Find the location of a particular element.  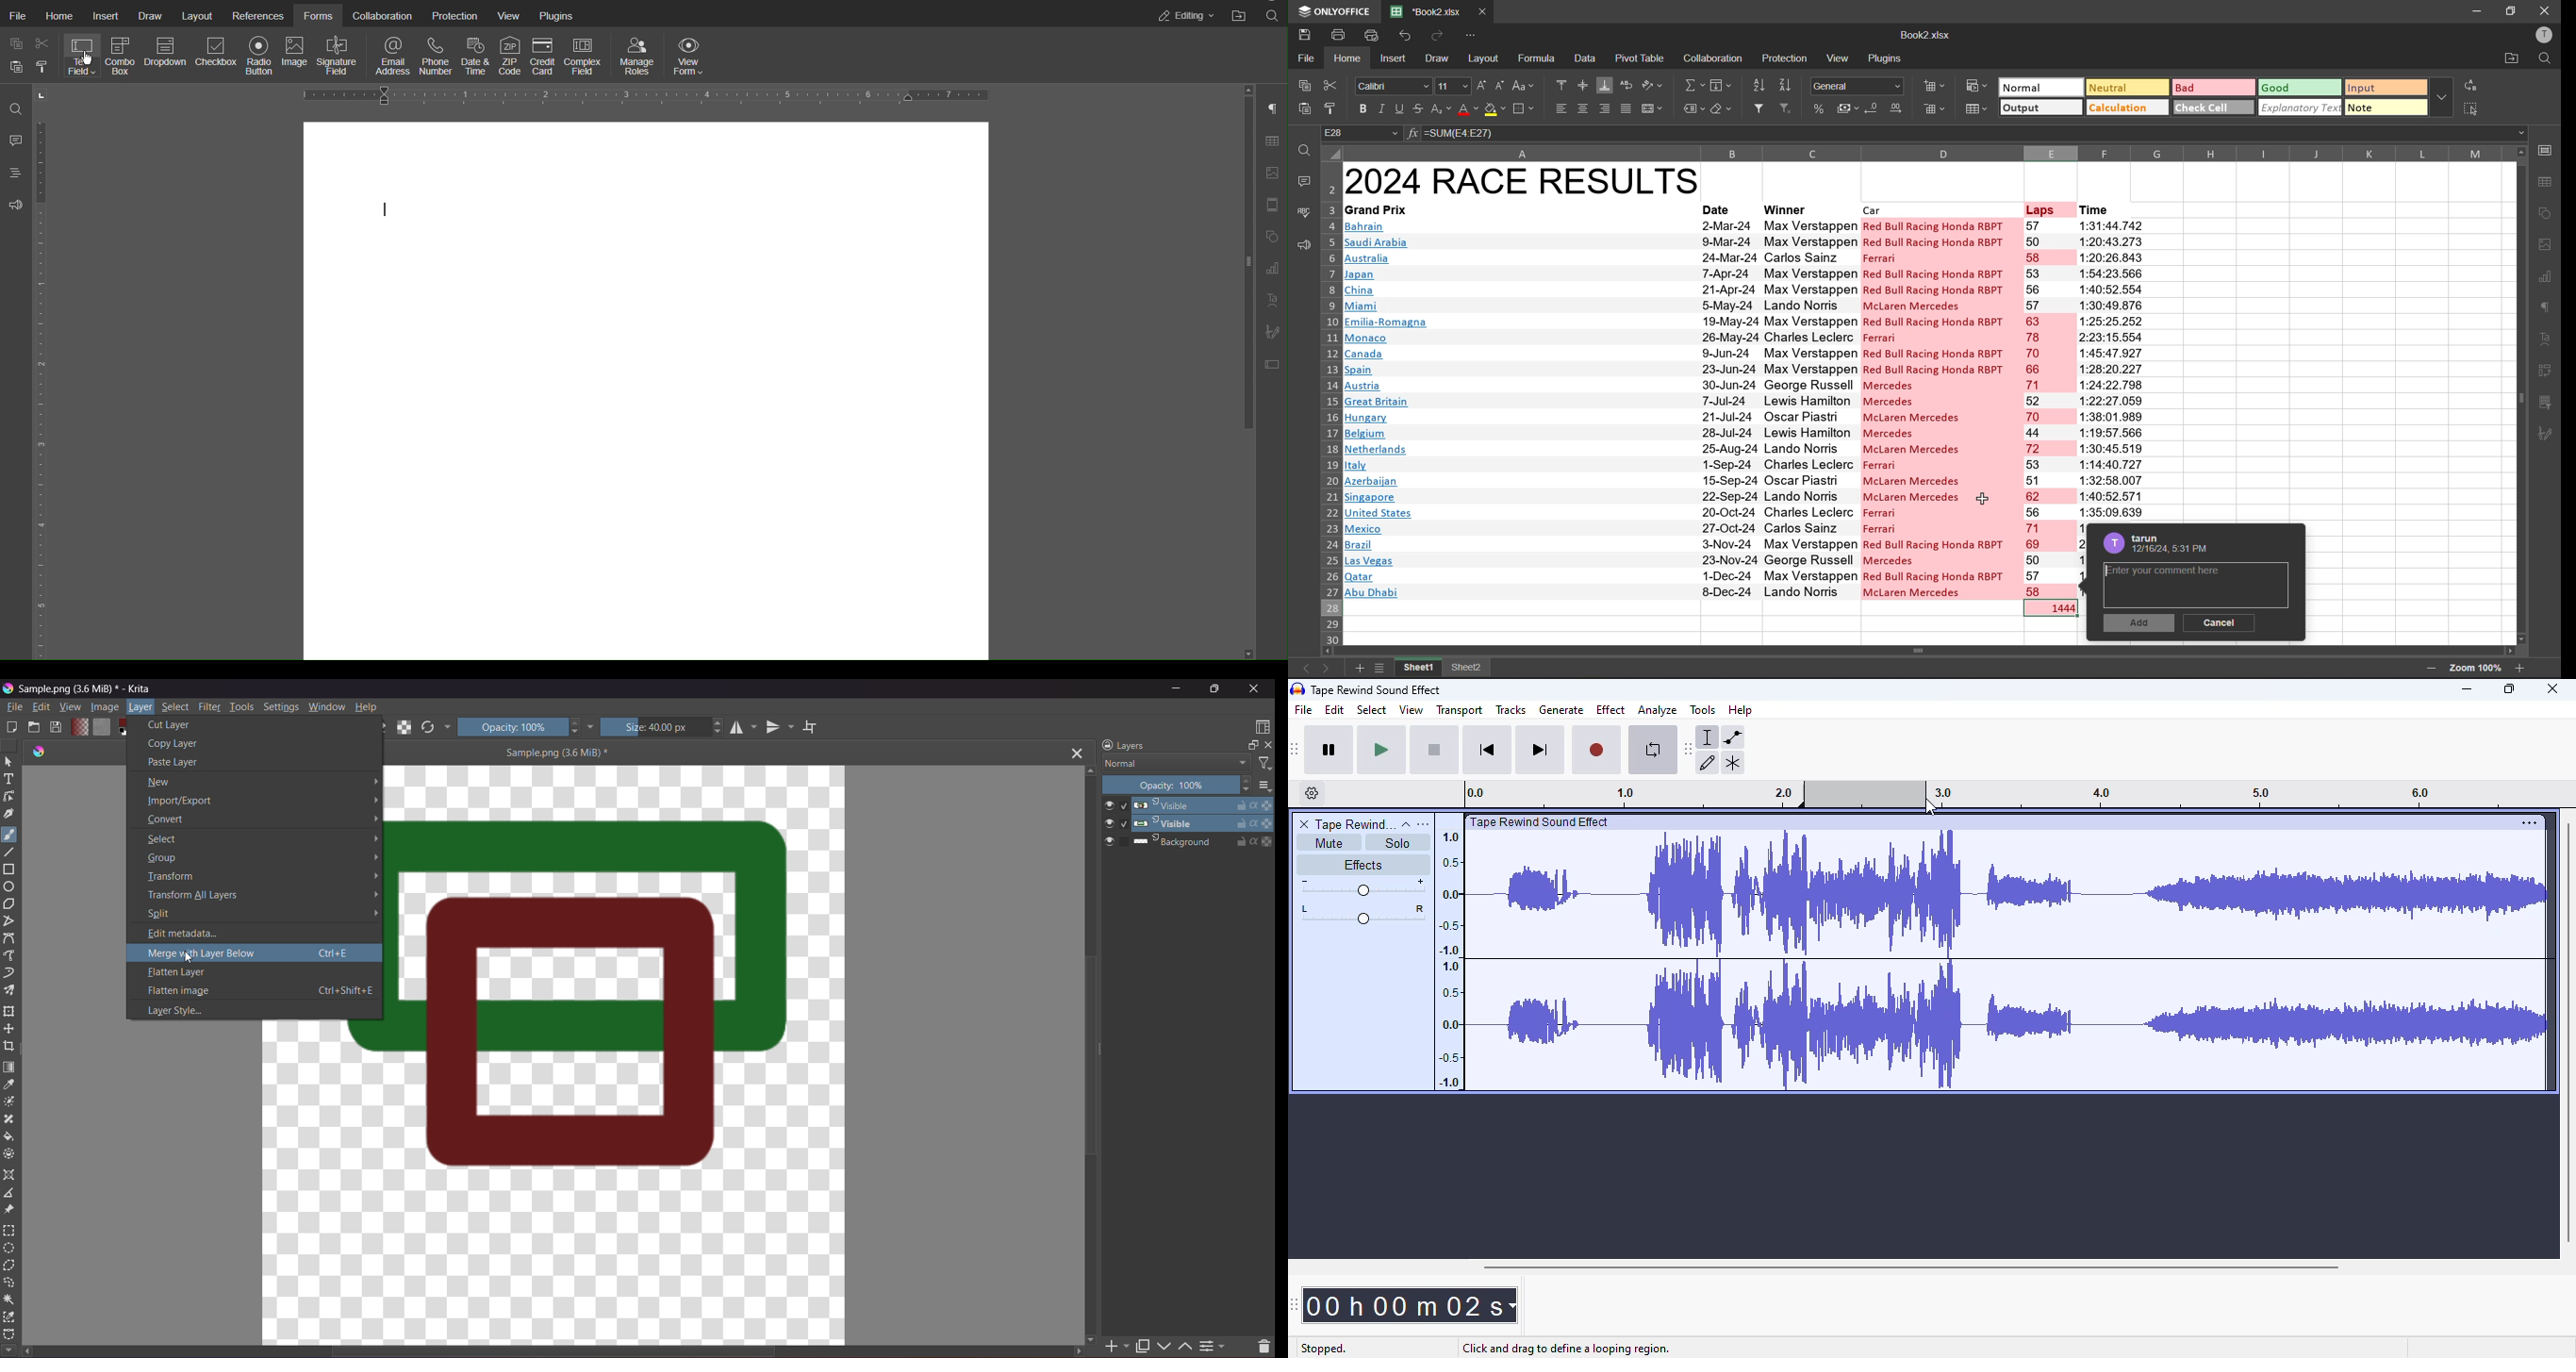

borders is located at coordinates (1525, 109).